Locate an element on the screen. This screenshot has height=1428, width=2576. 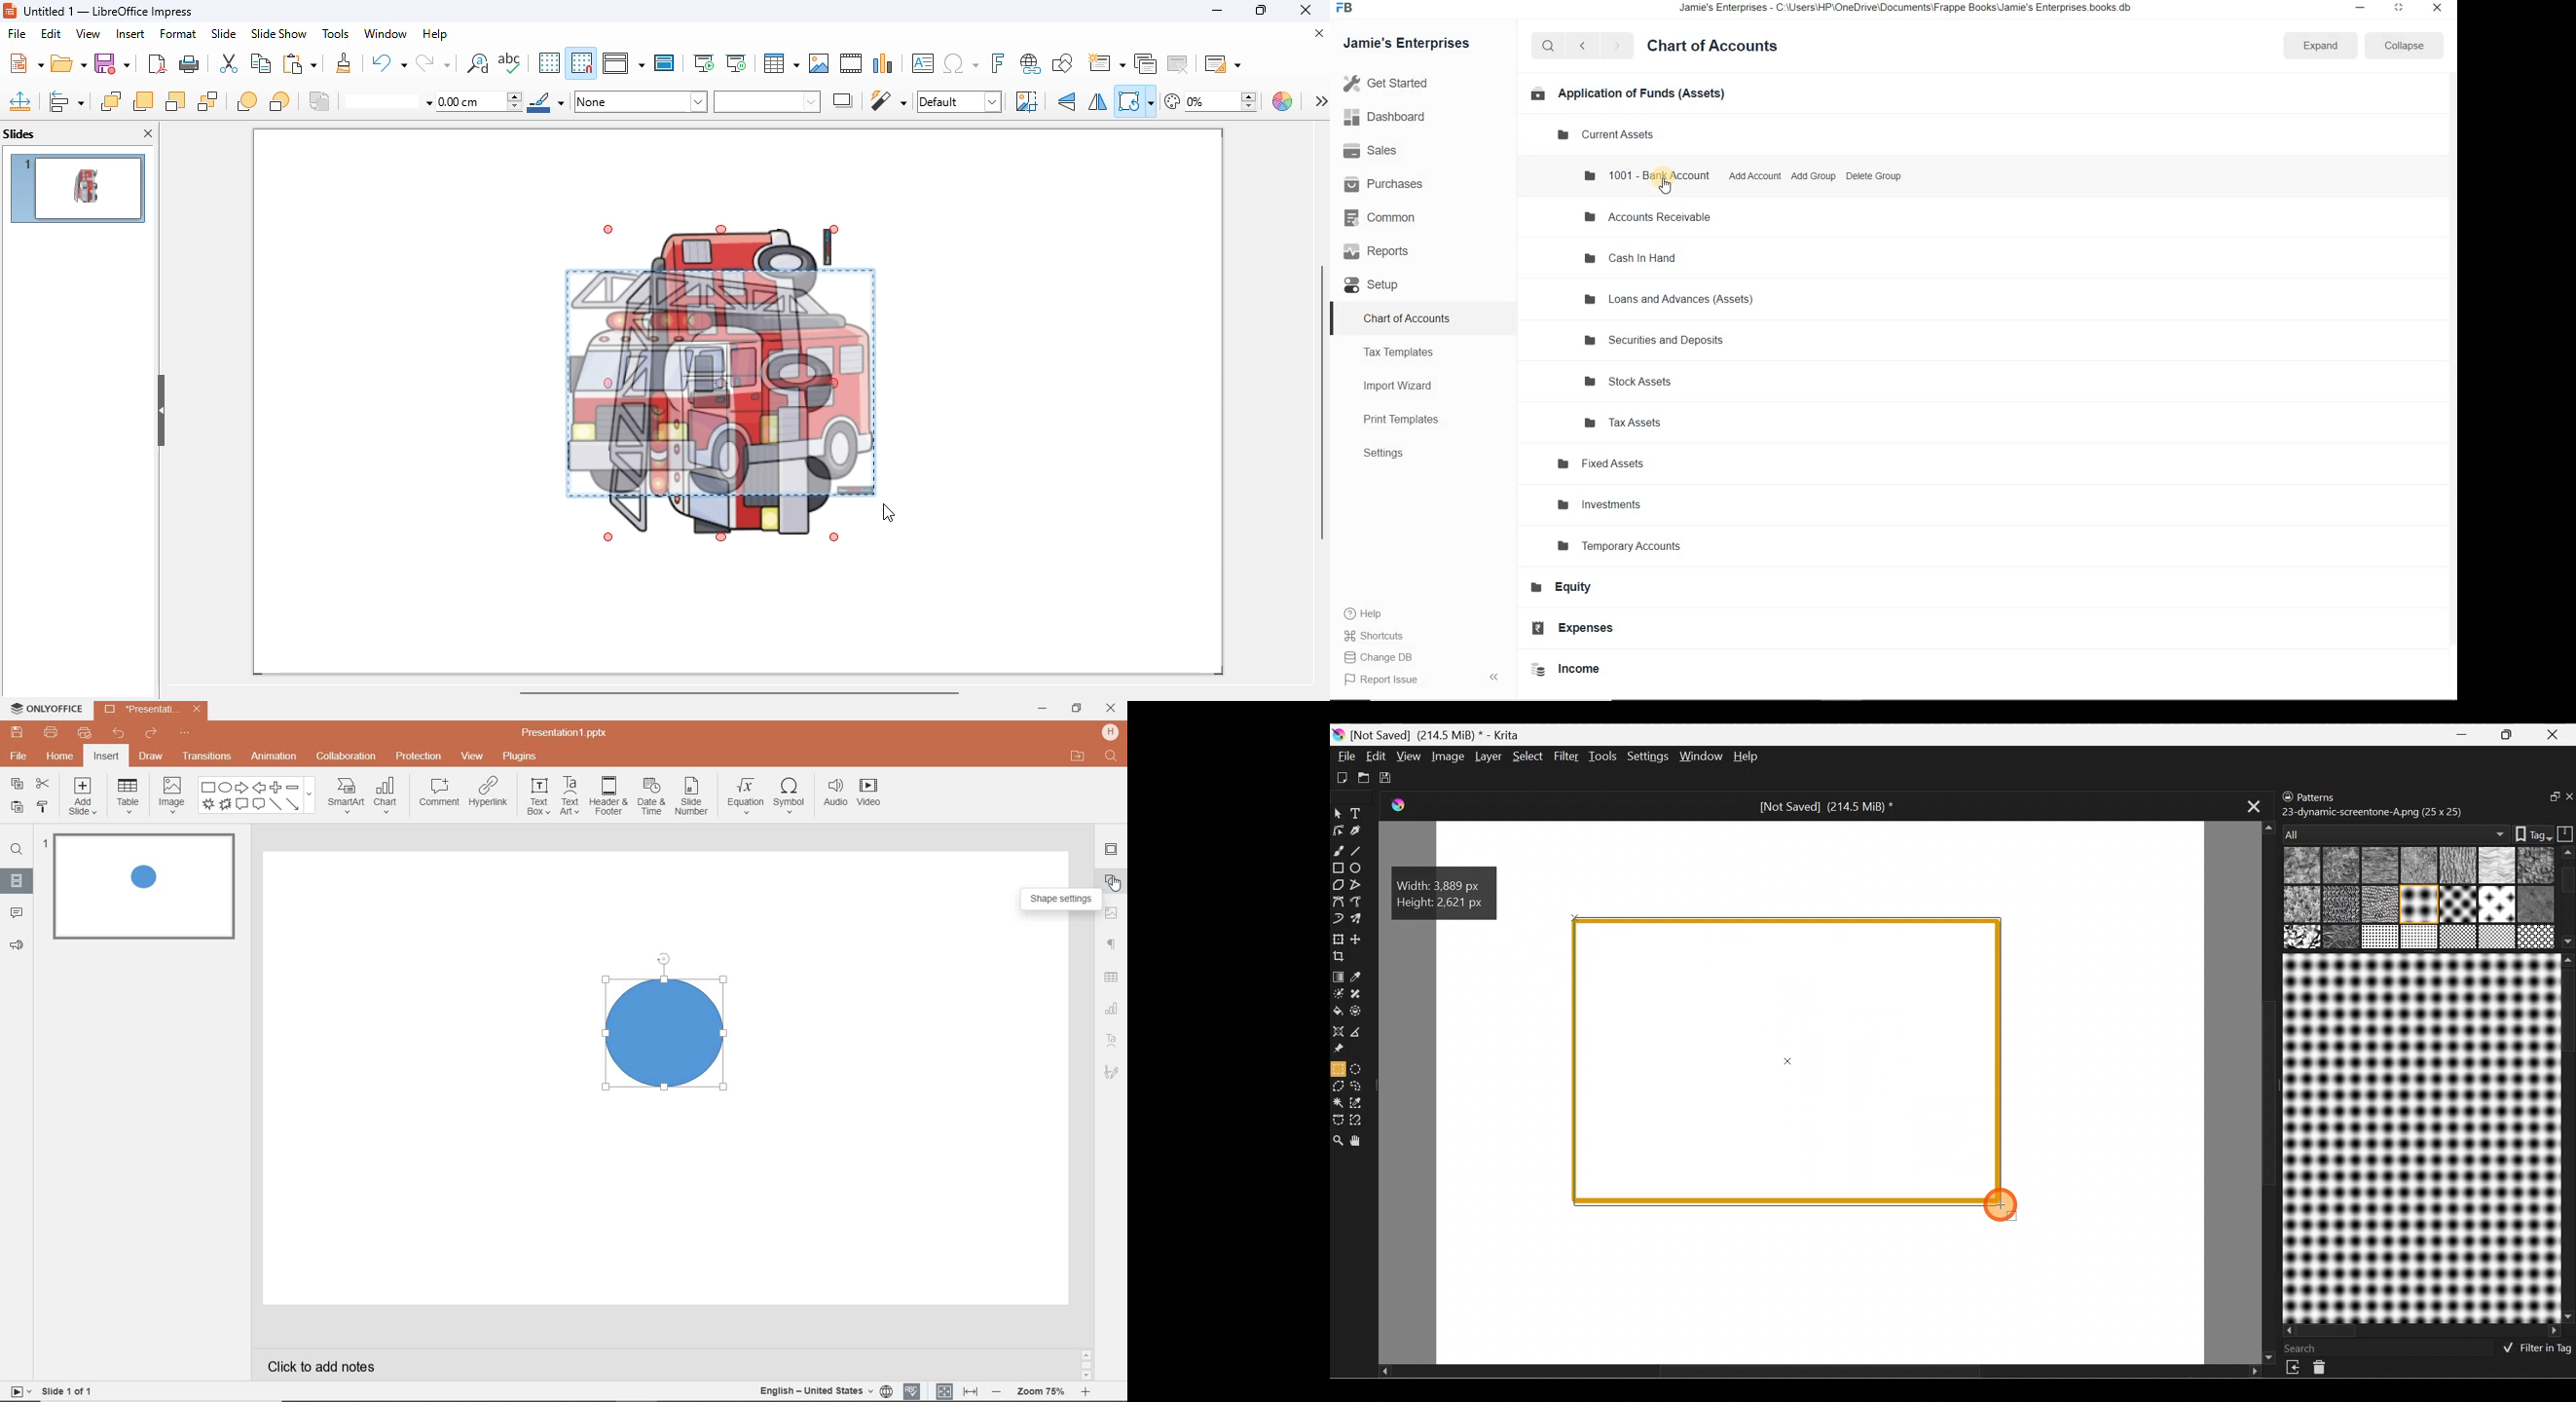
All patterns is located at coordinates (2392, 830).